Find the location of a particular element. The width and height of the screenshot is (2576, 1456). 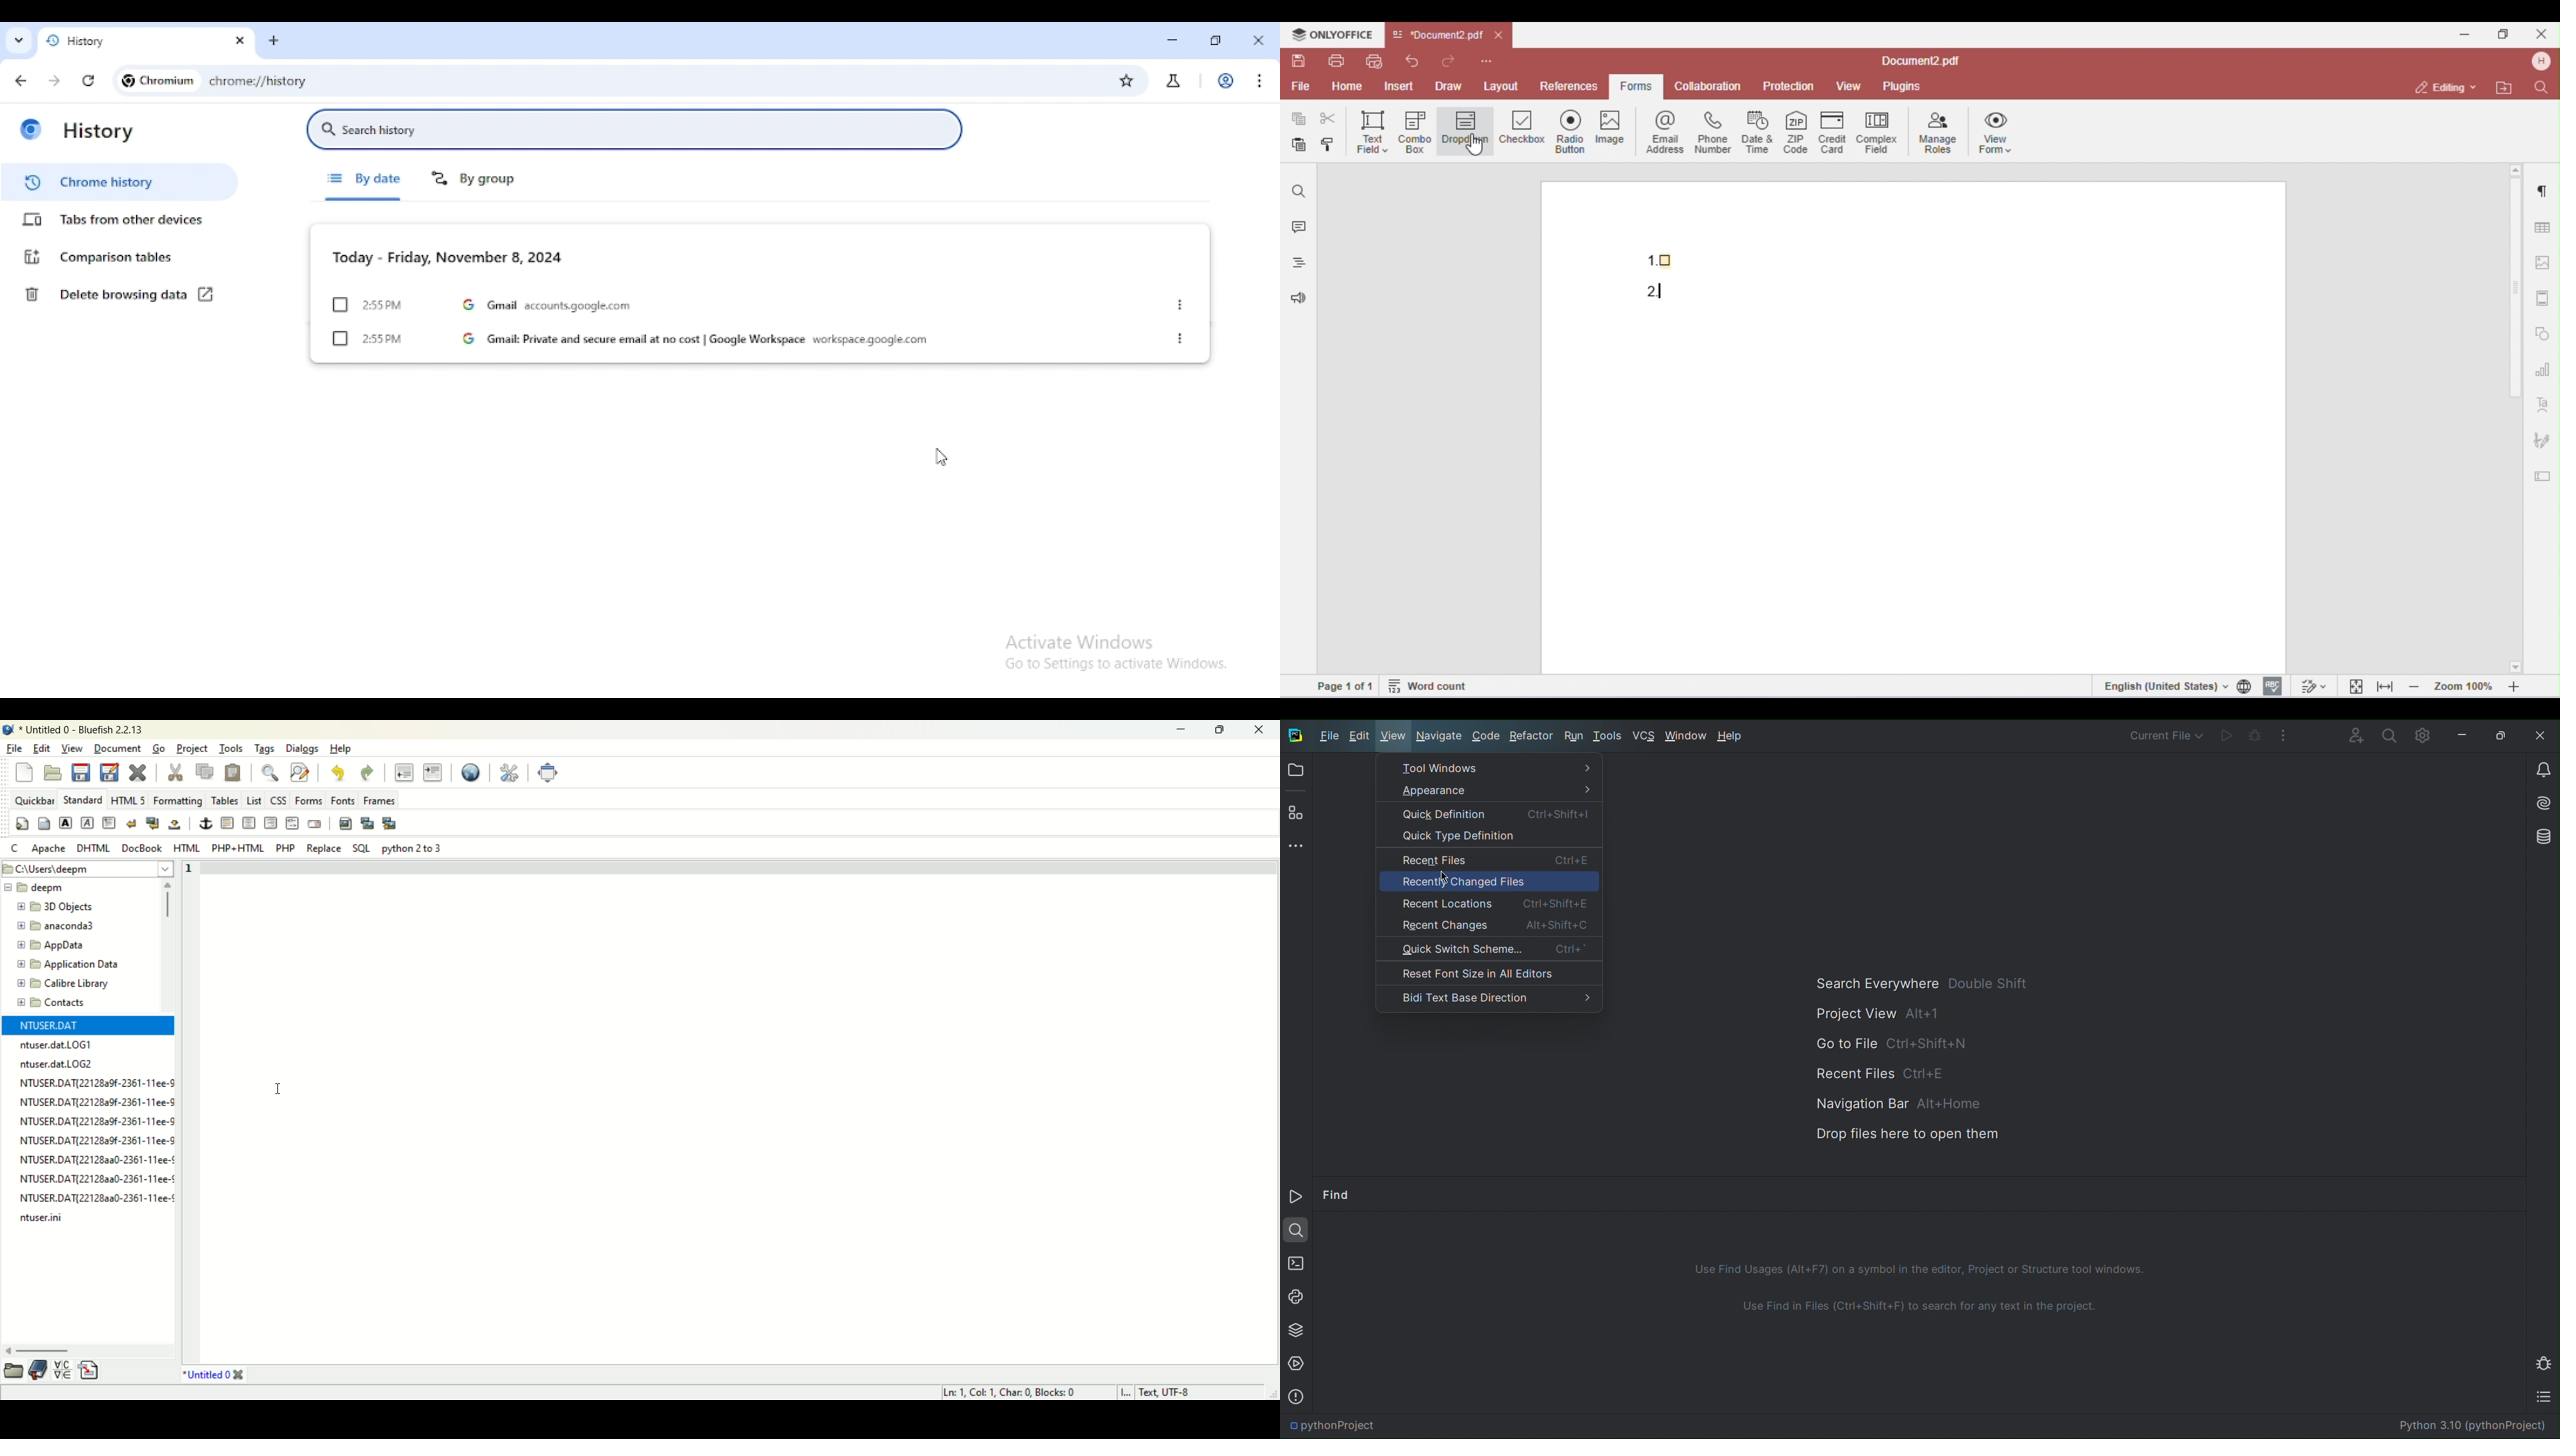

Drop files here to open them is located at coordinates (1898, 1134).